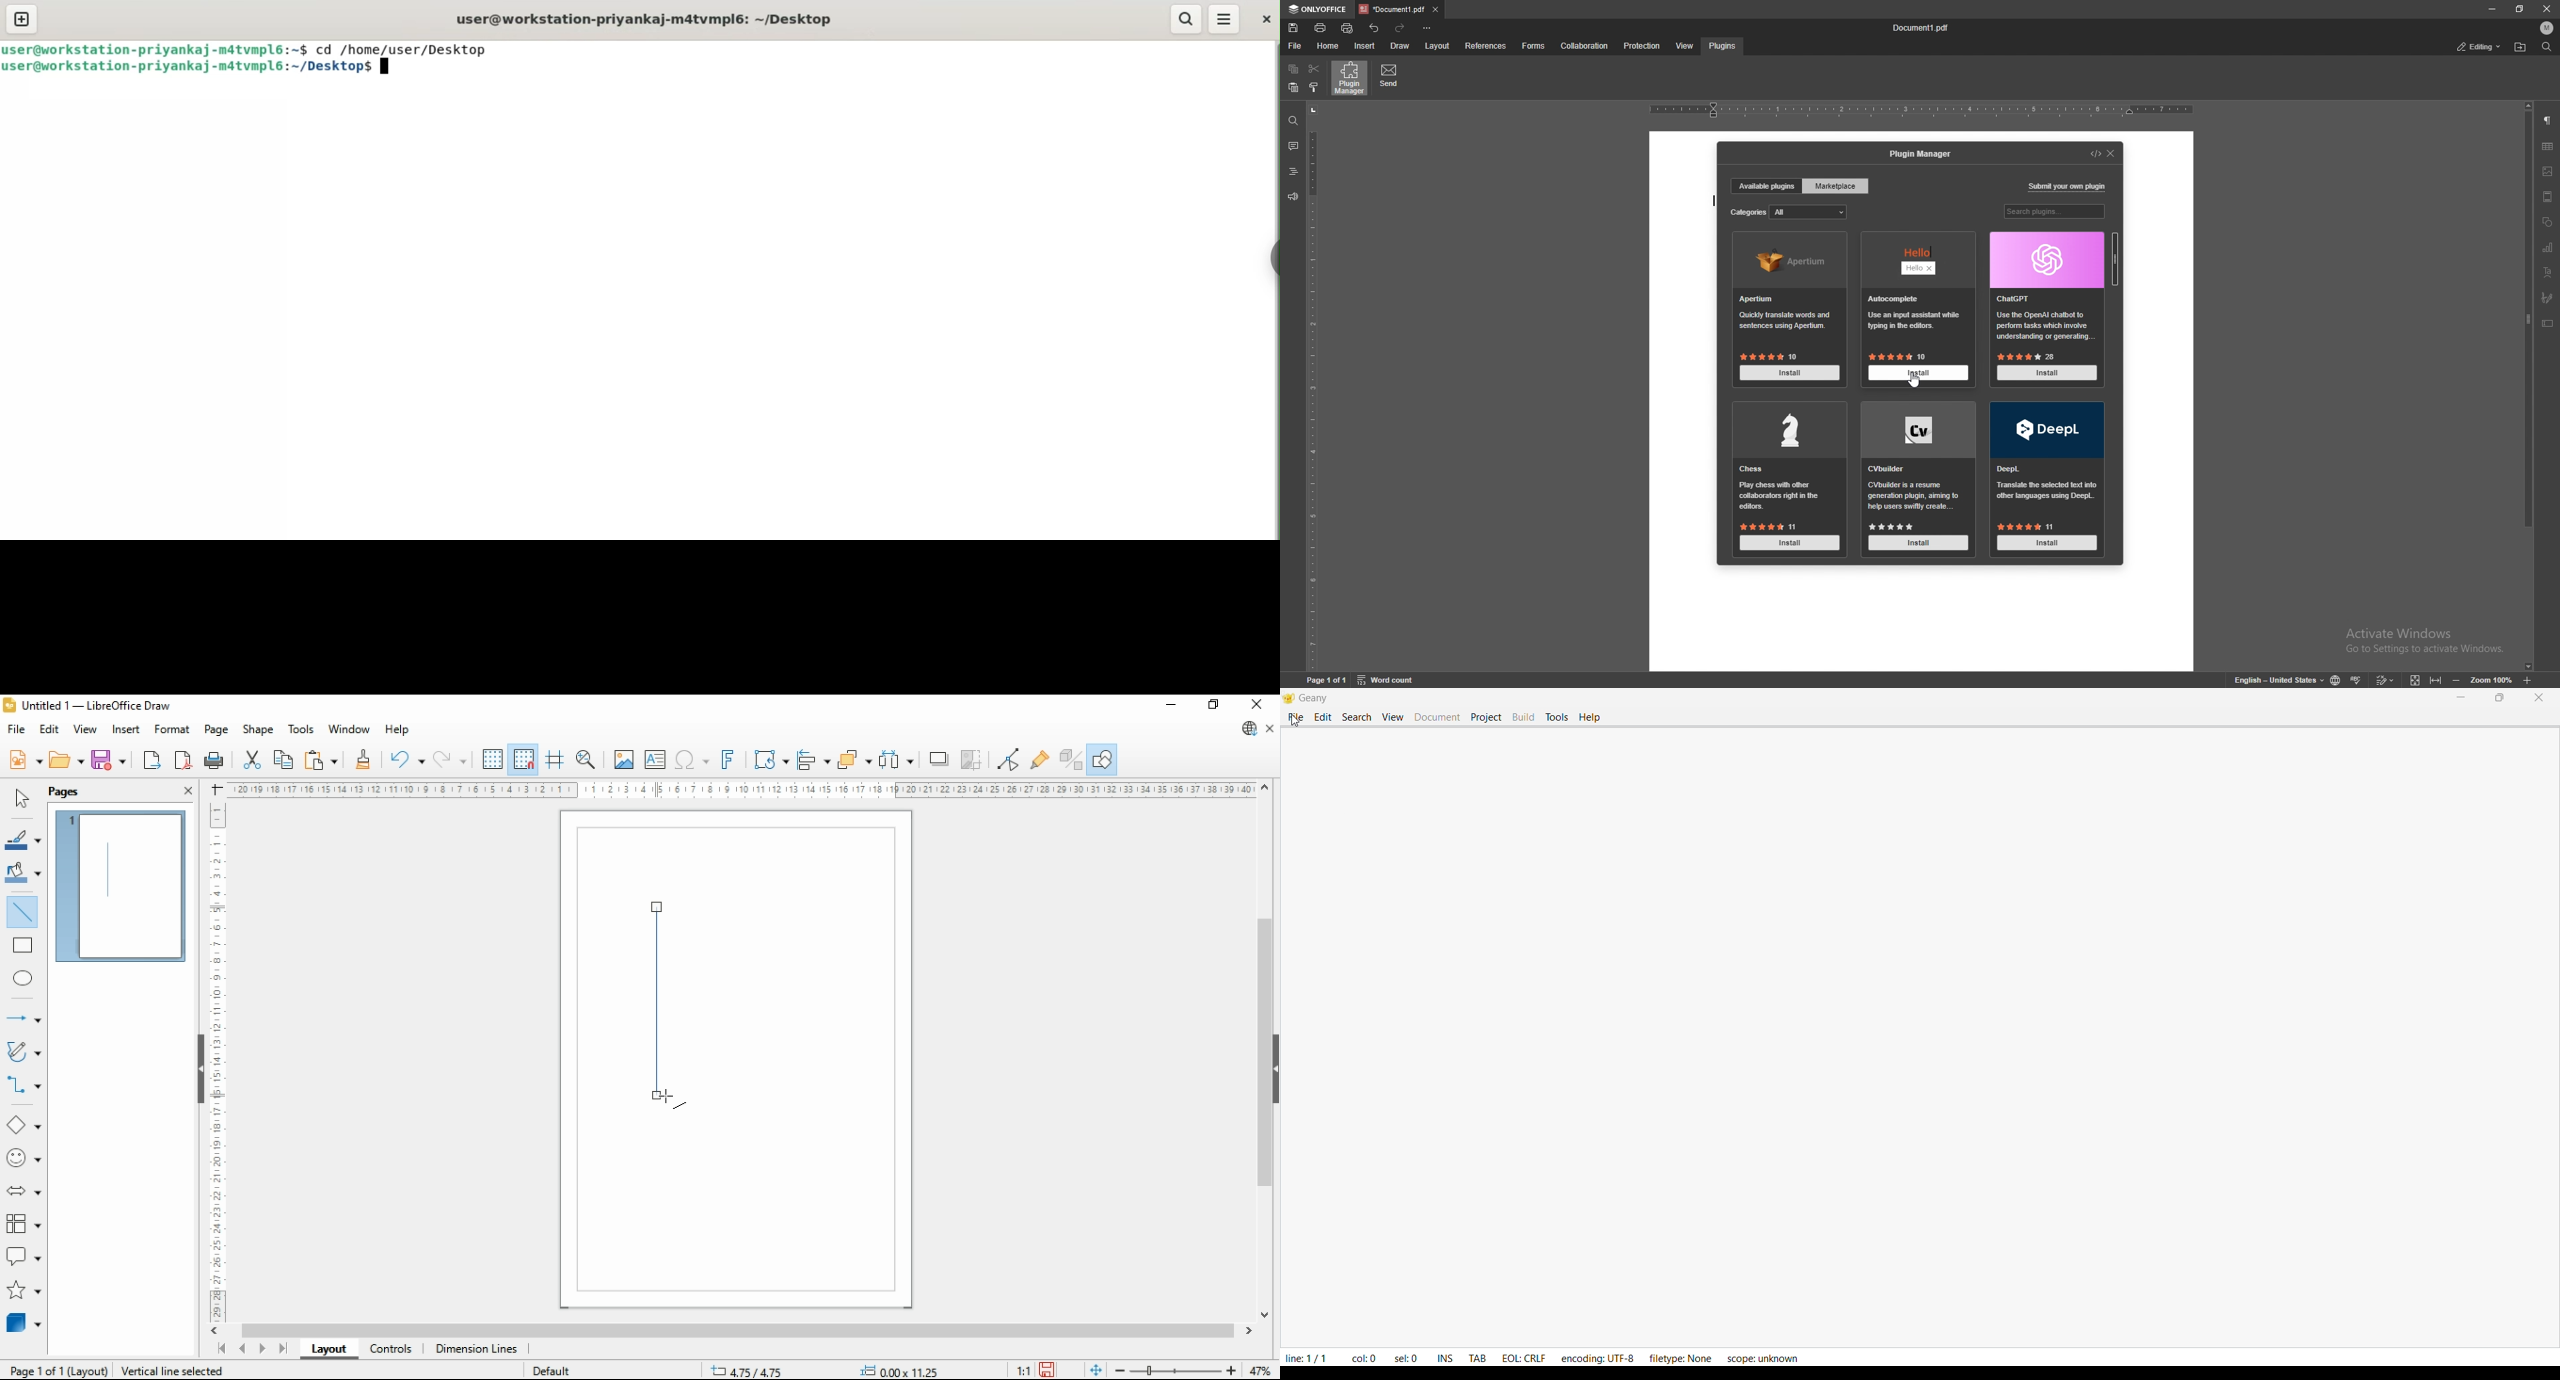  I want to click on move down, so click(1265, 1317).